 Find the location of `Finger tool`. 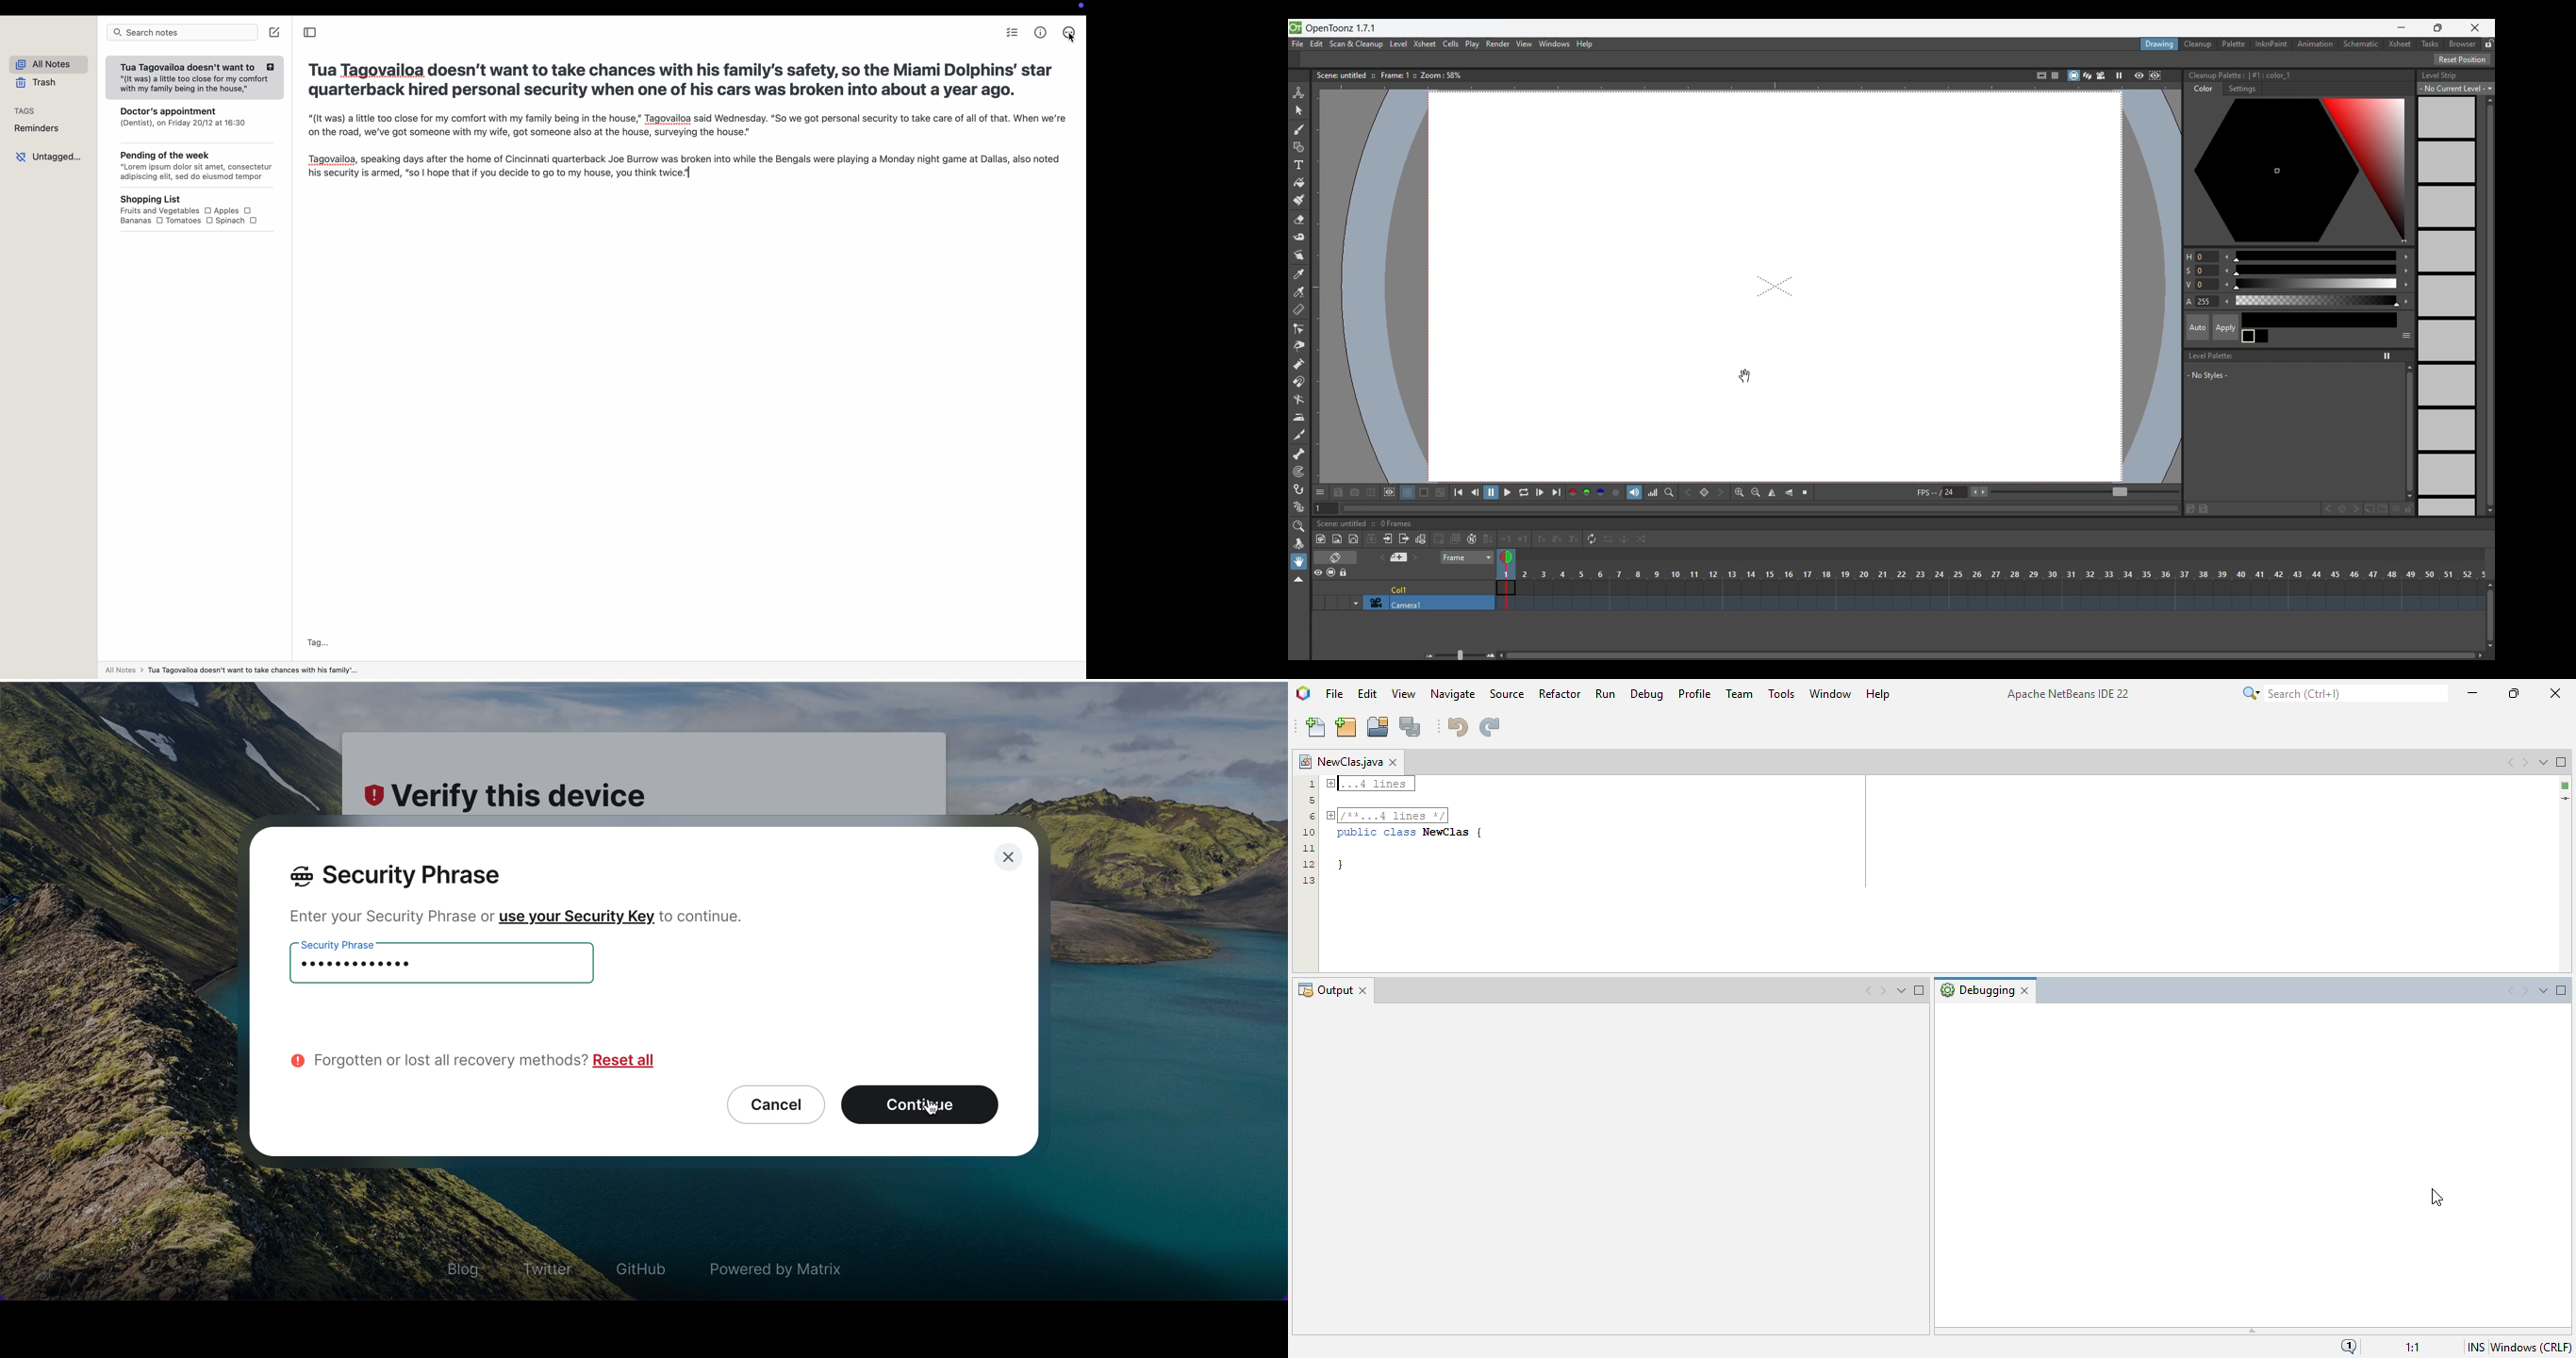

Finger tool is located at coordinates (1299, 255).